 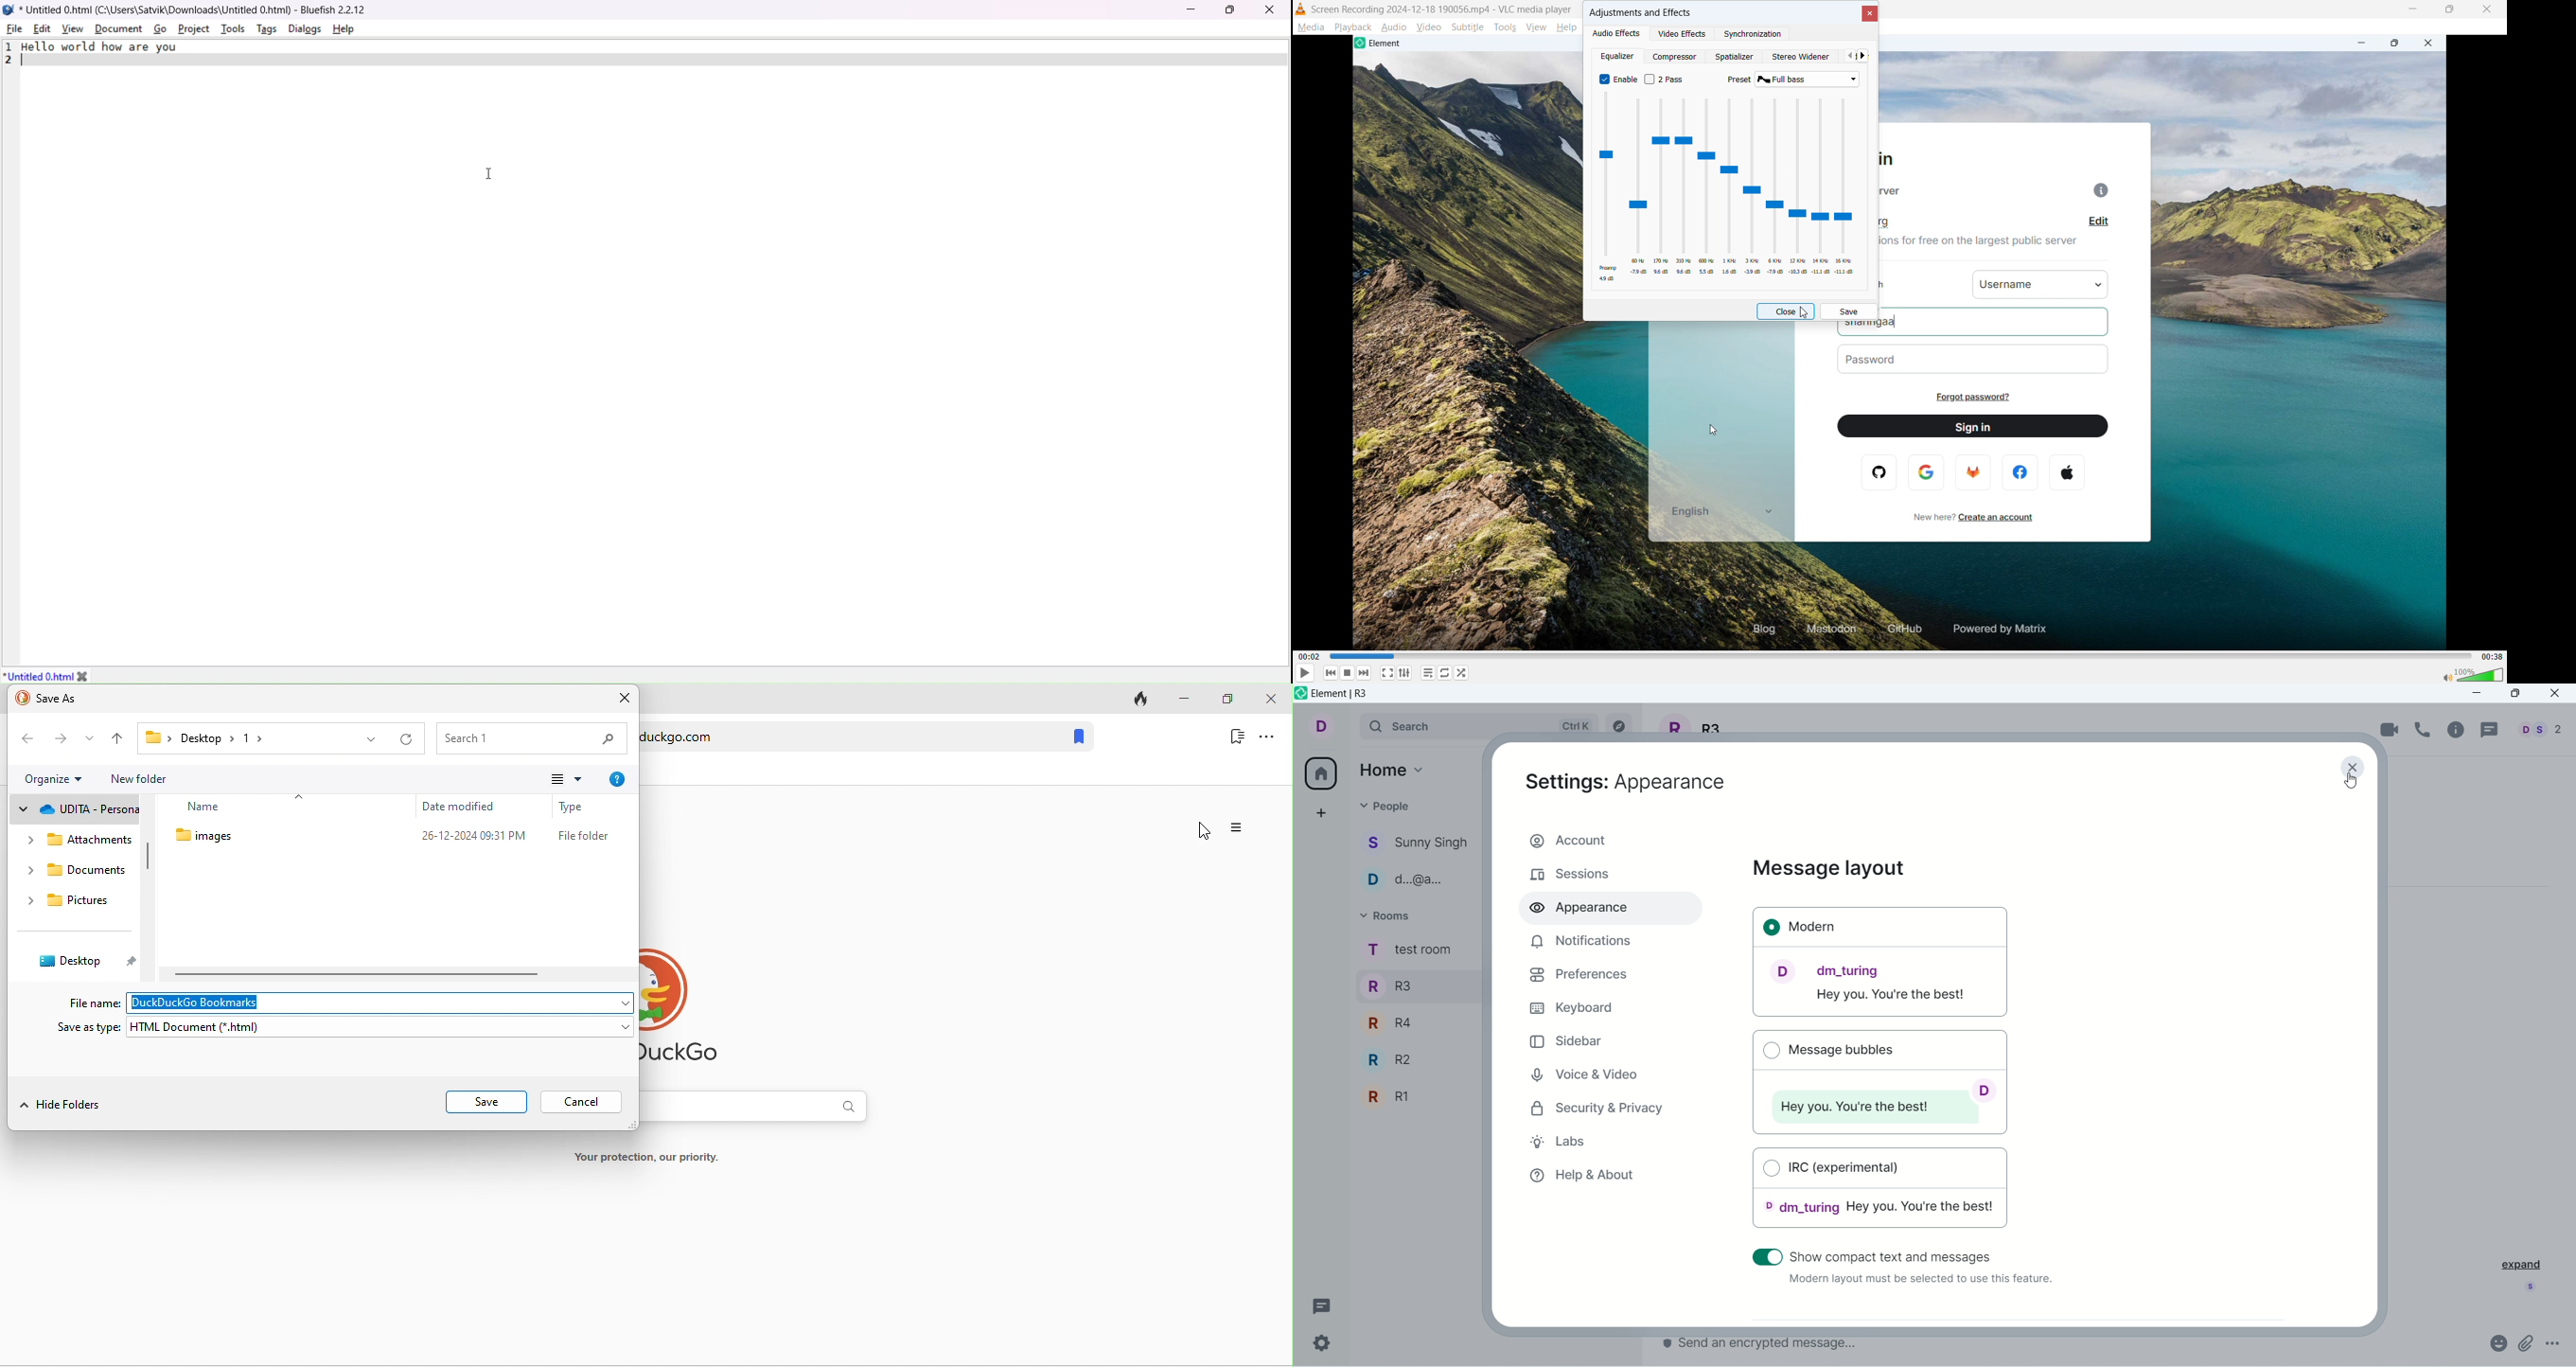 I want to click on Message bubbles, so click(x=1878, y=1079).